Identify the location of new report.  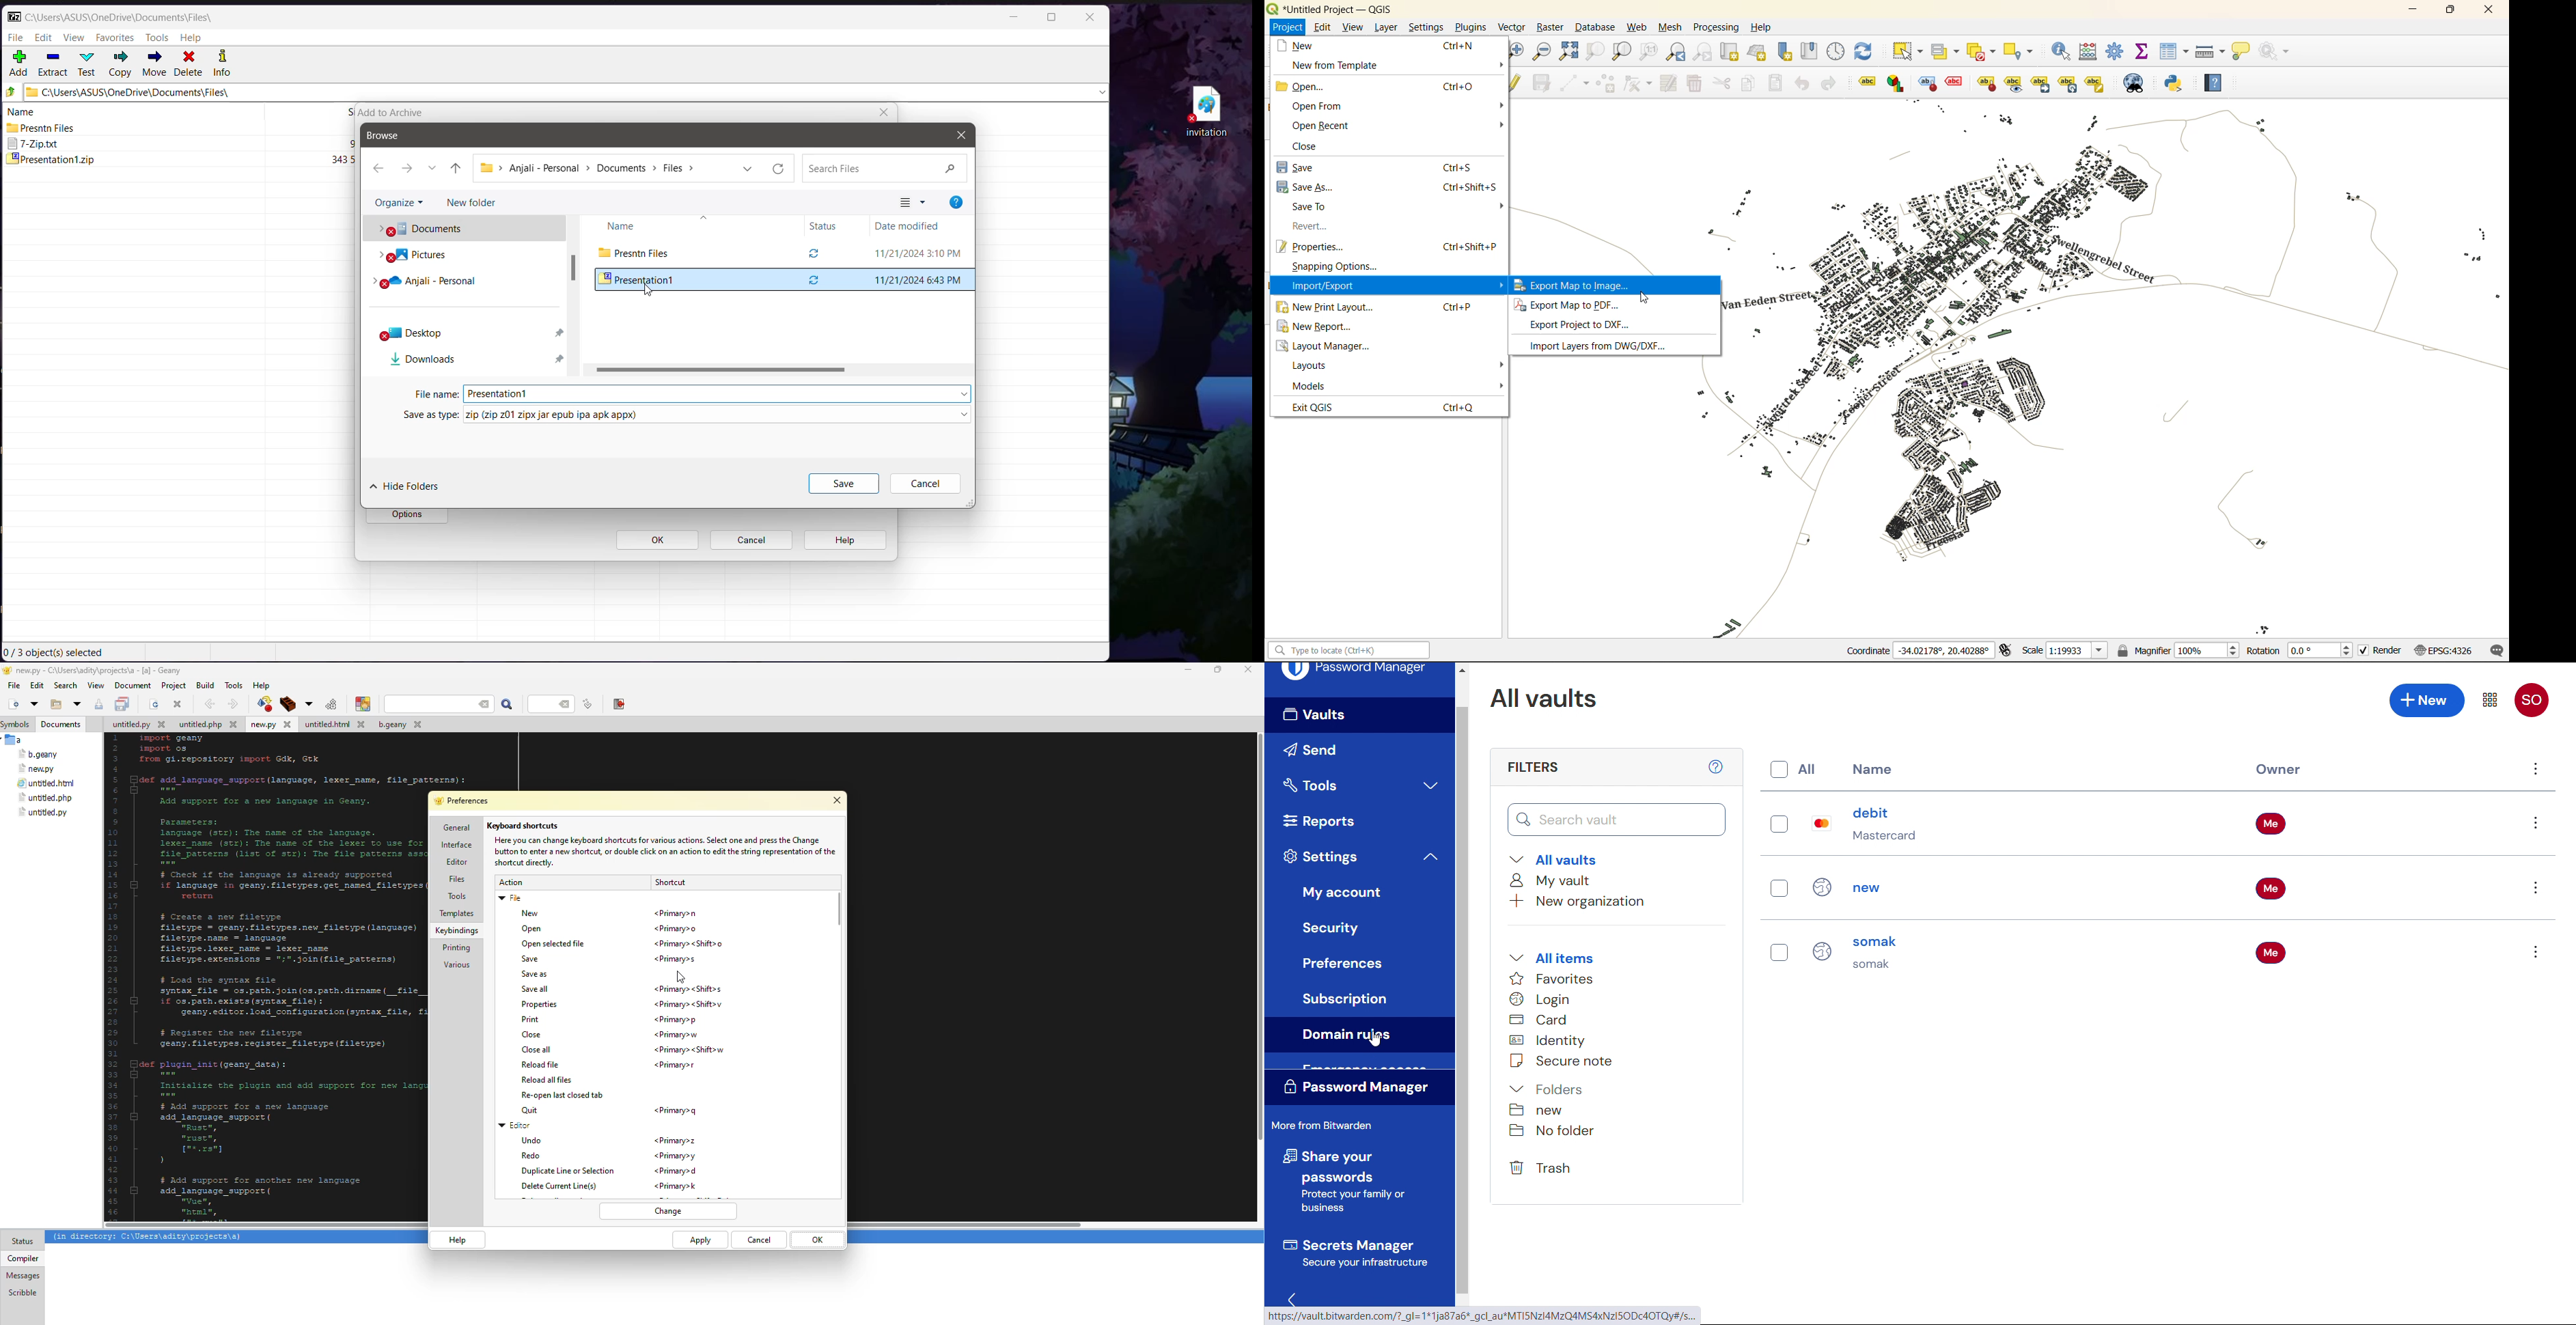
(1322, 329).